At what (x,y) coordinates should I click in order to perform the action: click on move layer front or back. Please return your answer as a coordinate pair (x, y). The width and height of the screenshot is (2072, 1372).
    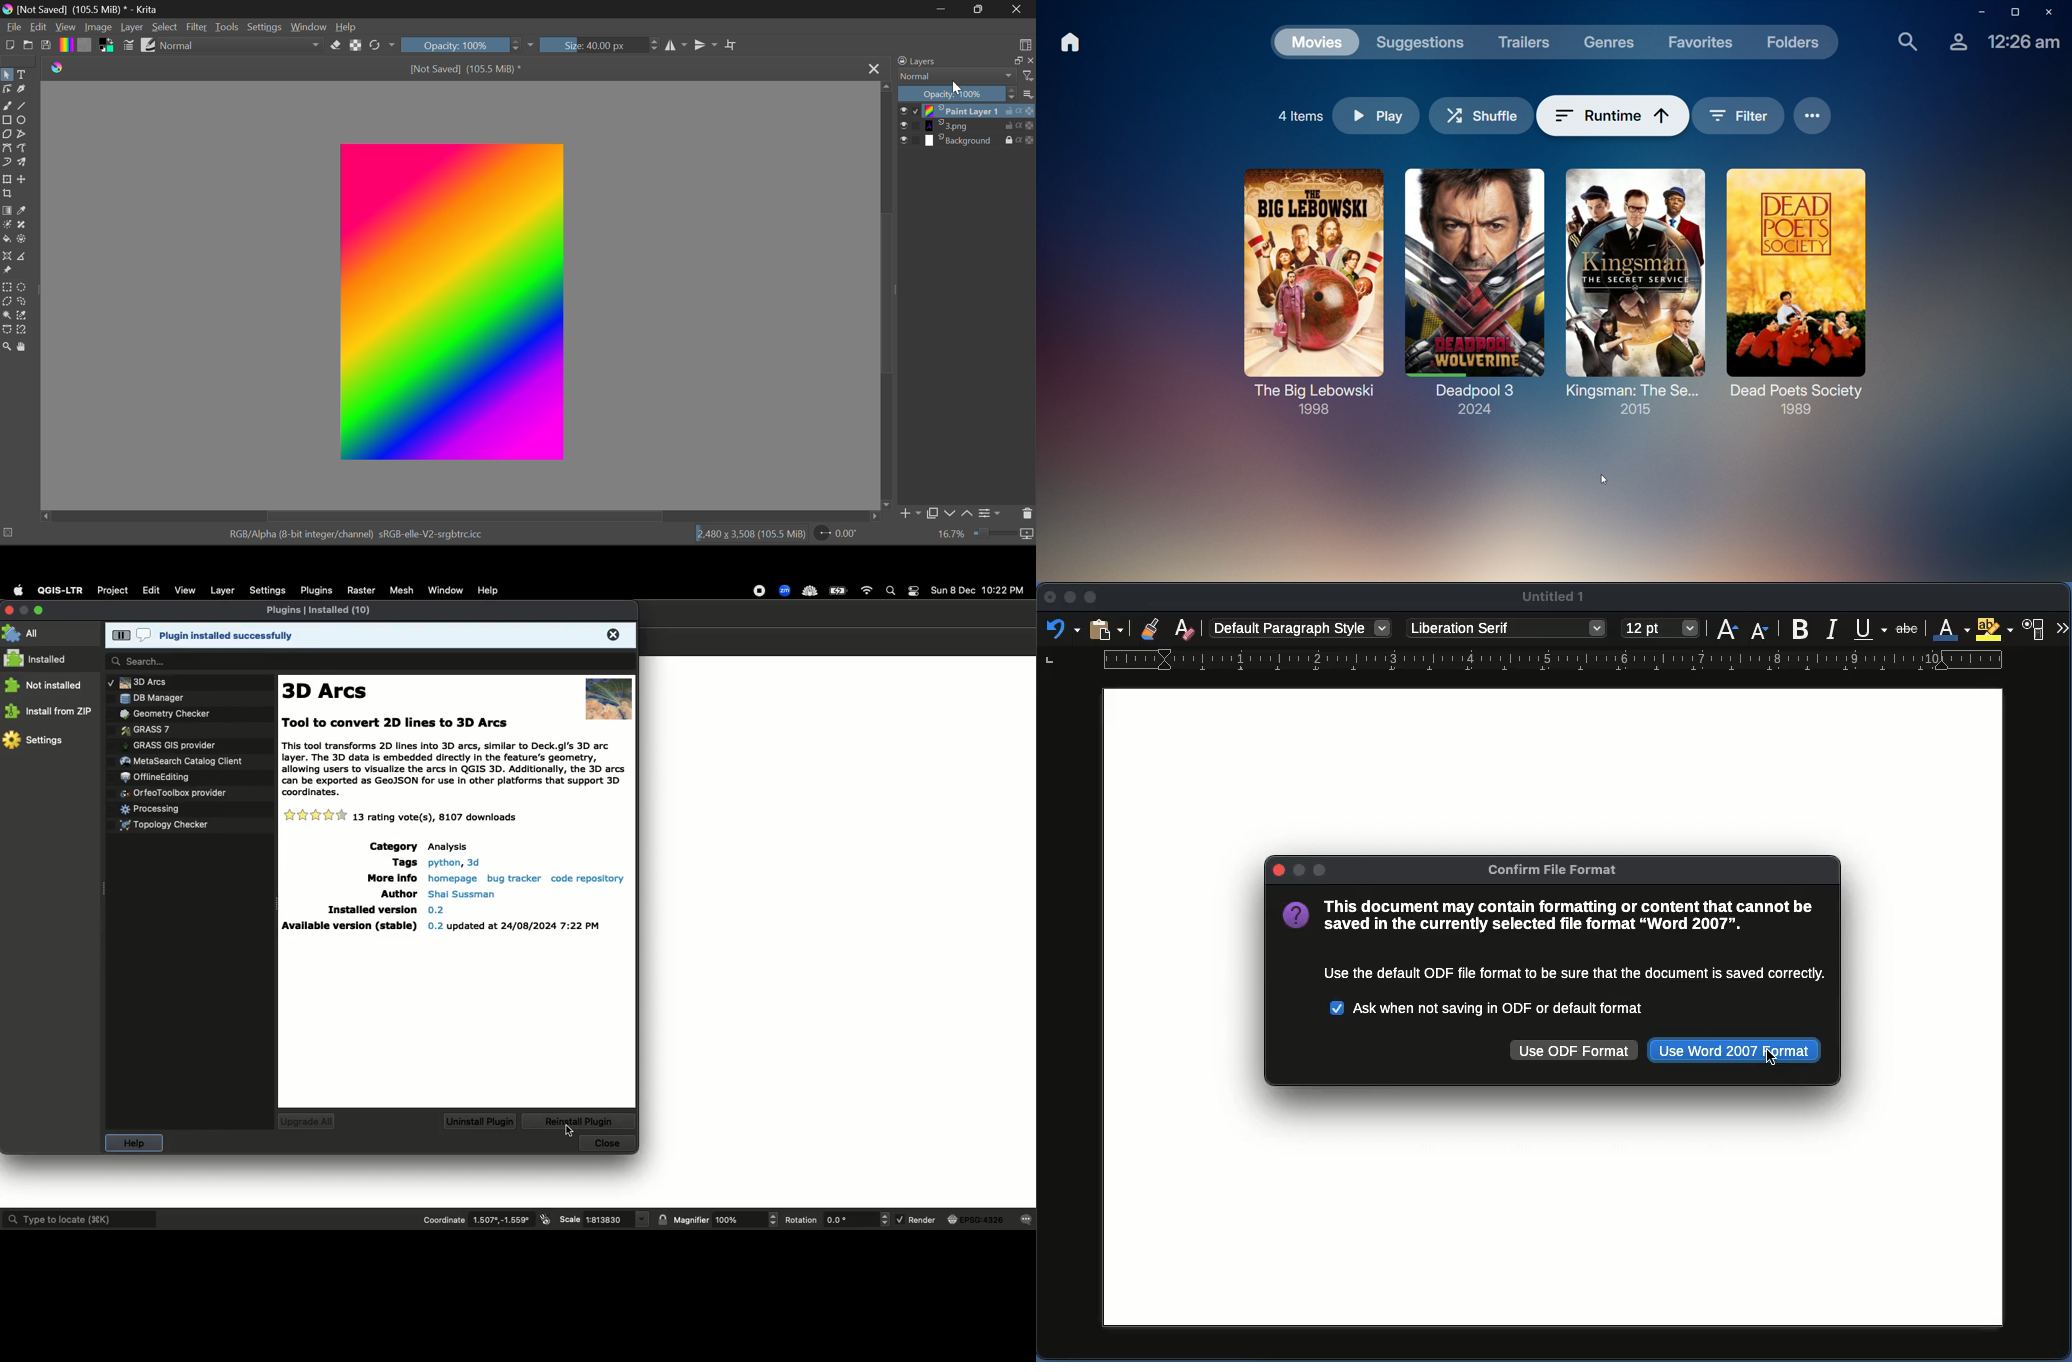
    Looking at the image, I should click on (960, 514).